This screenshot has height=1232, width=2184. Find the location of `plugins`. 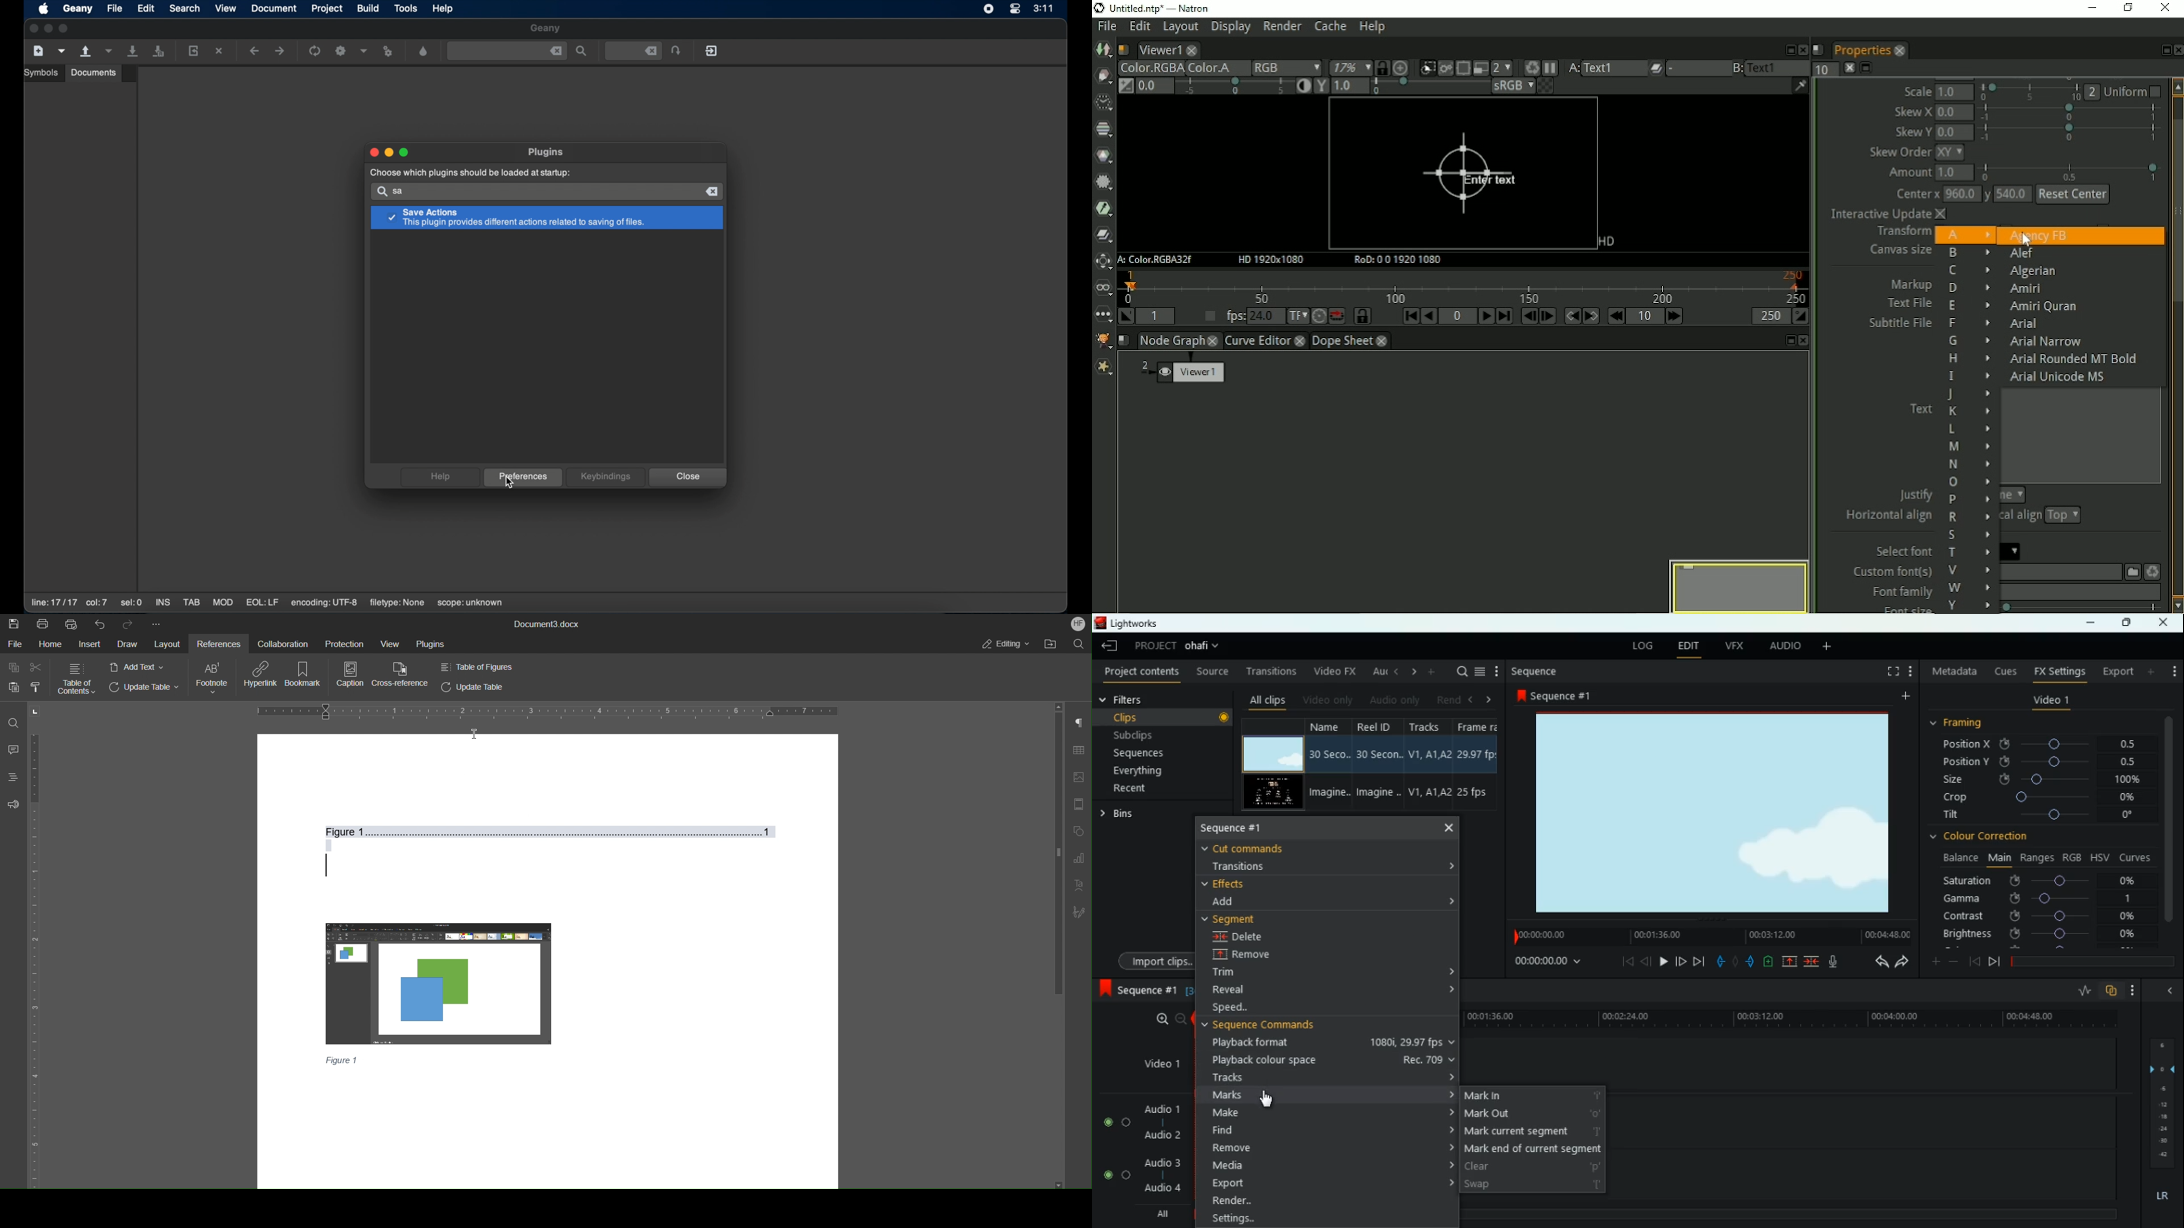

plugins is located at coordinates (547, 152).